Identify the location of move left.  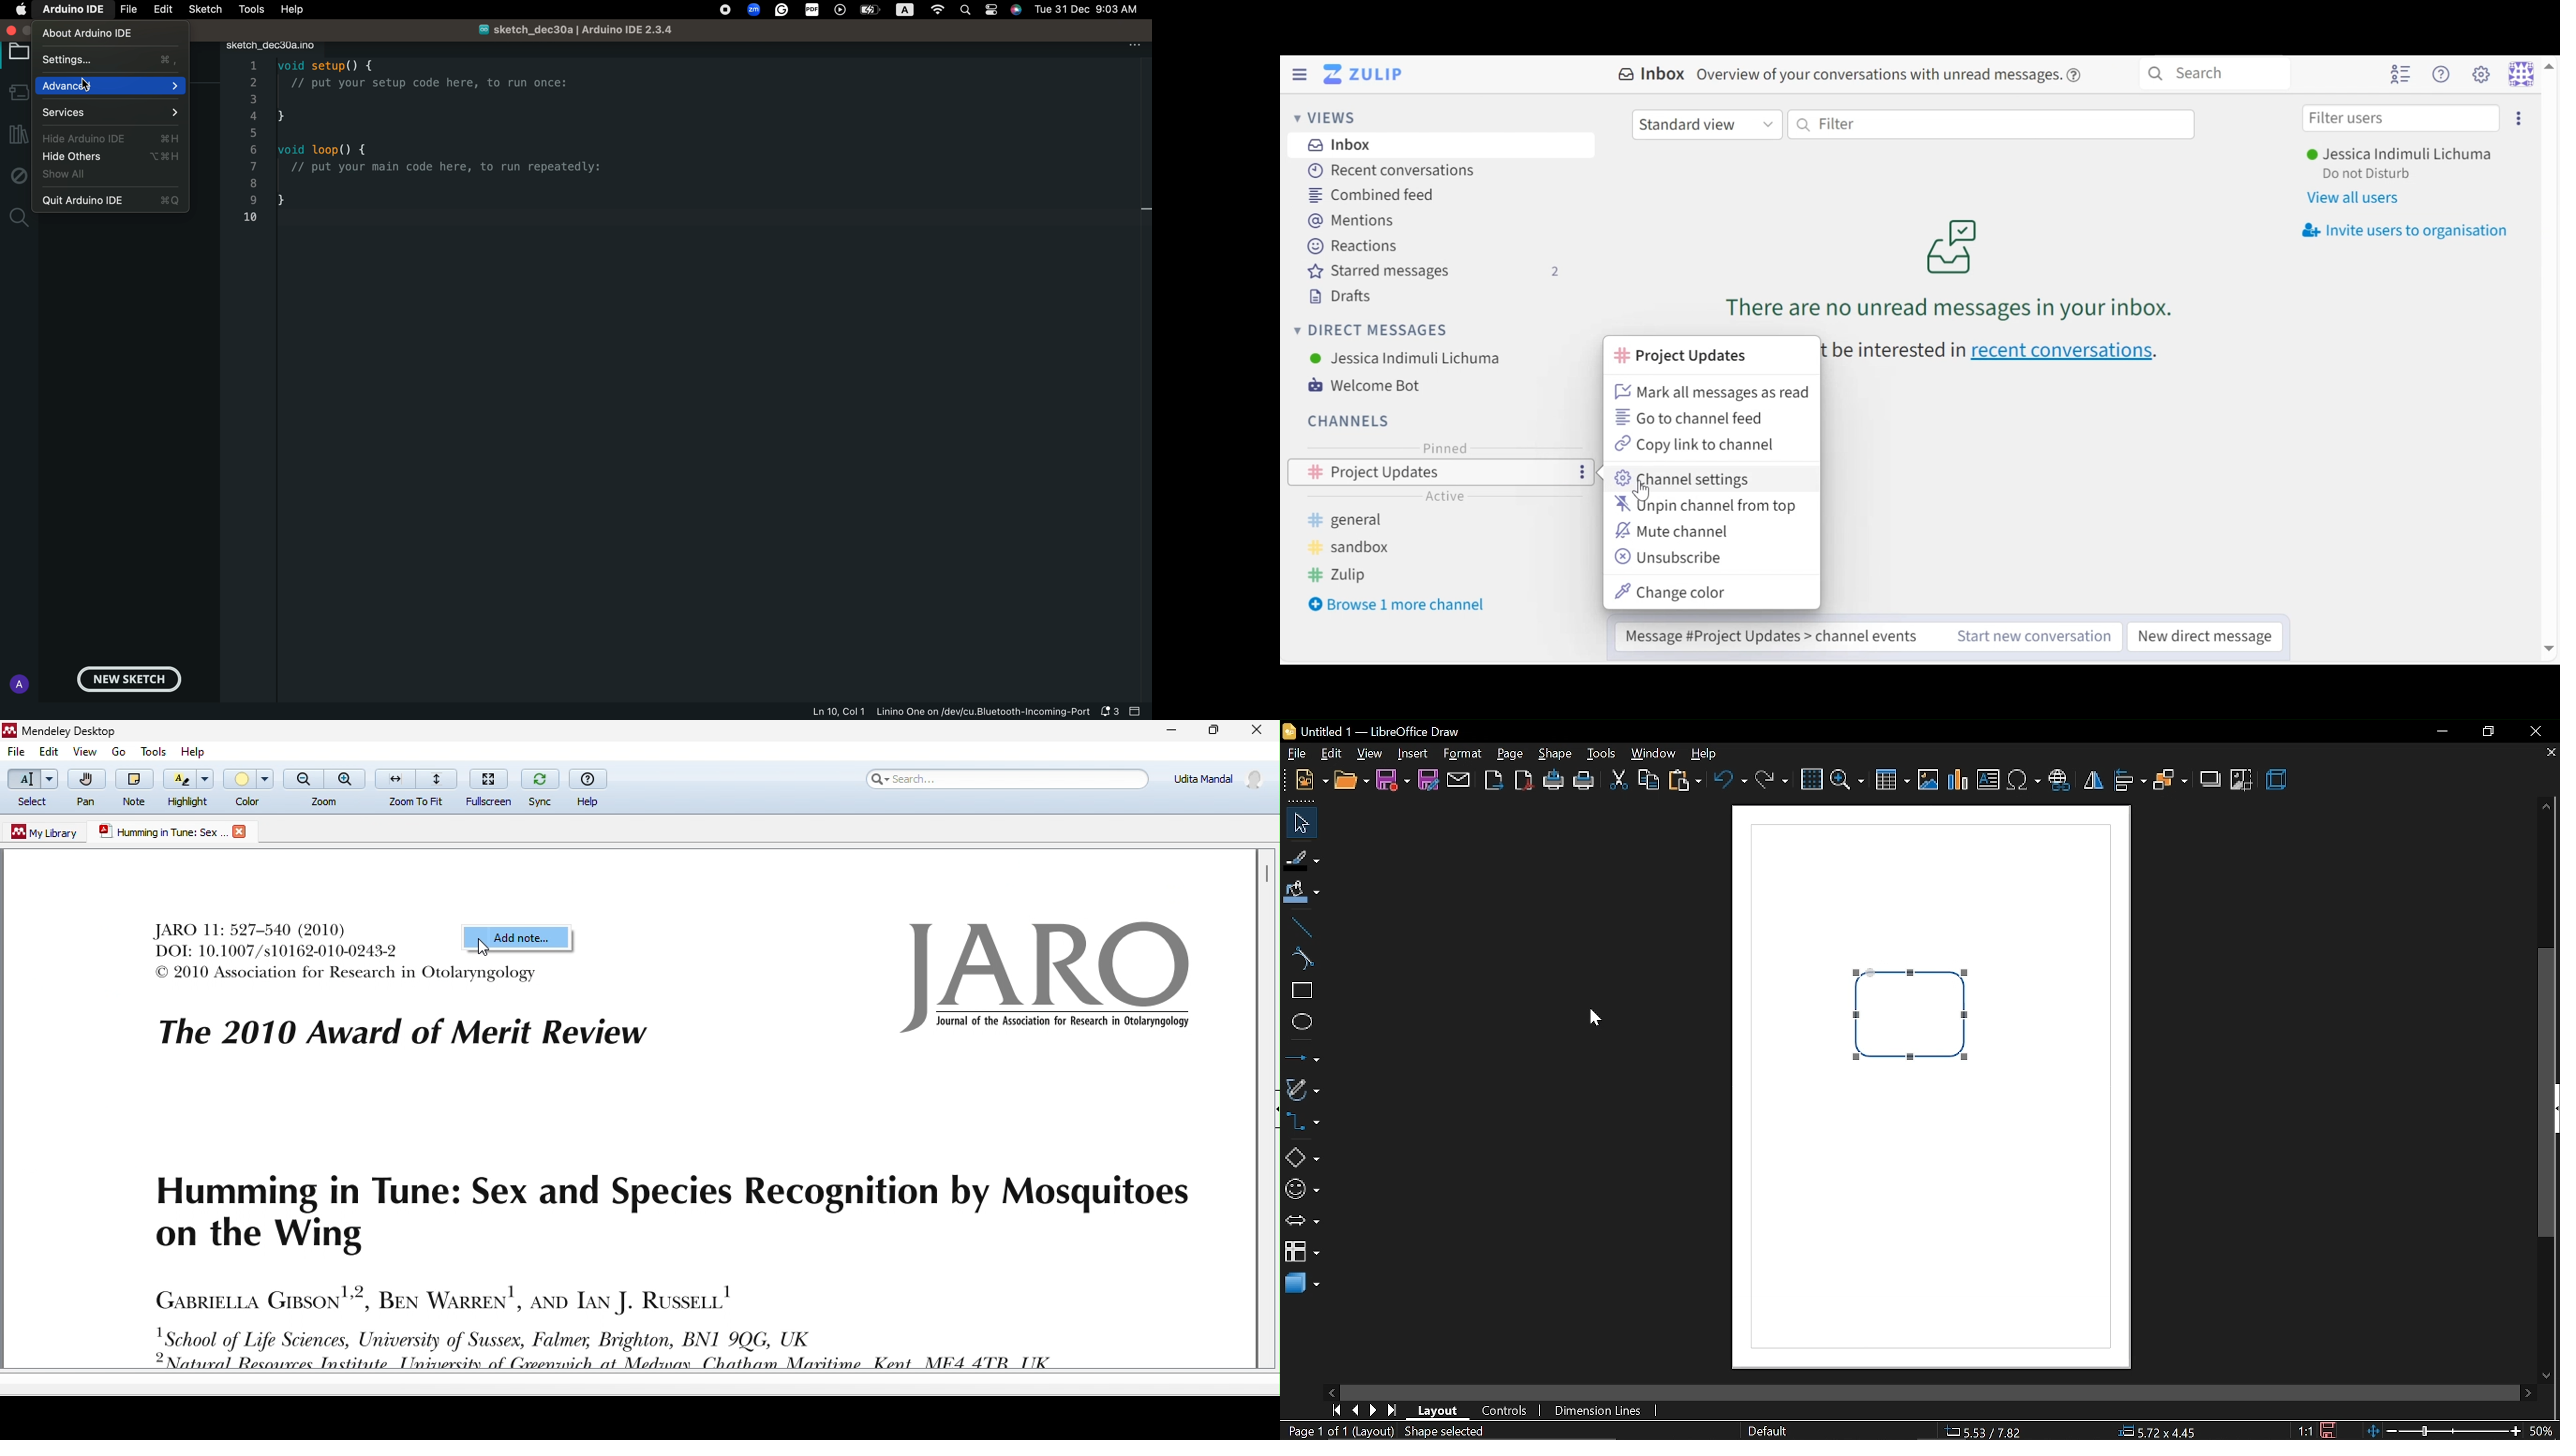
(1334, 1390).